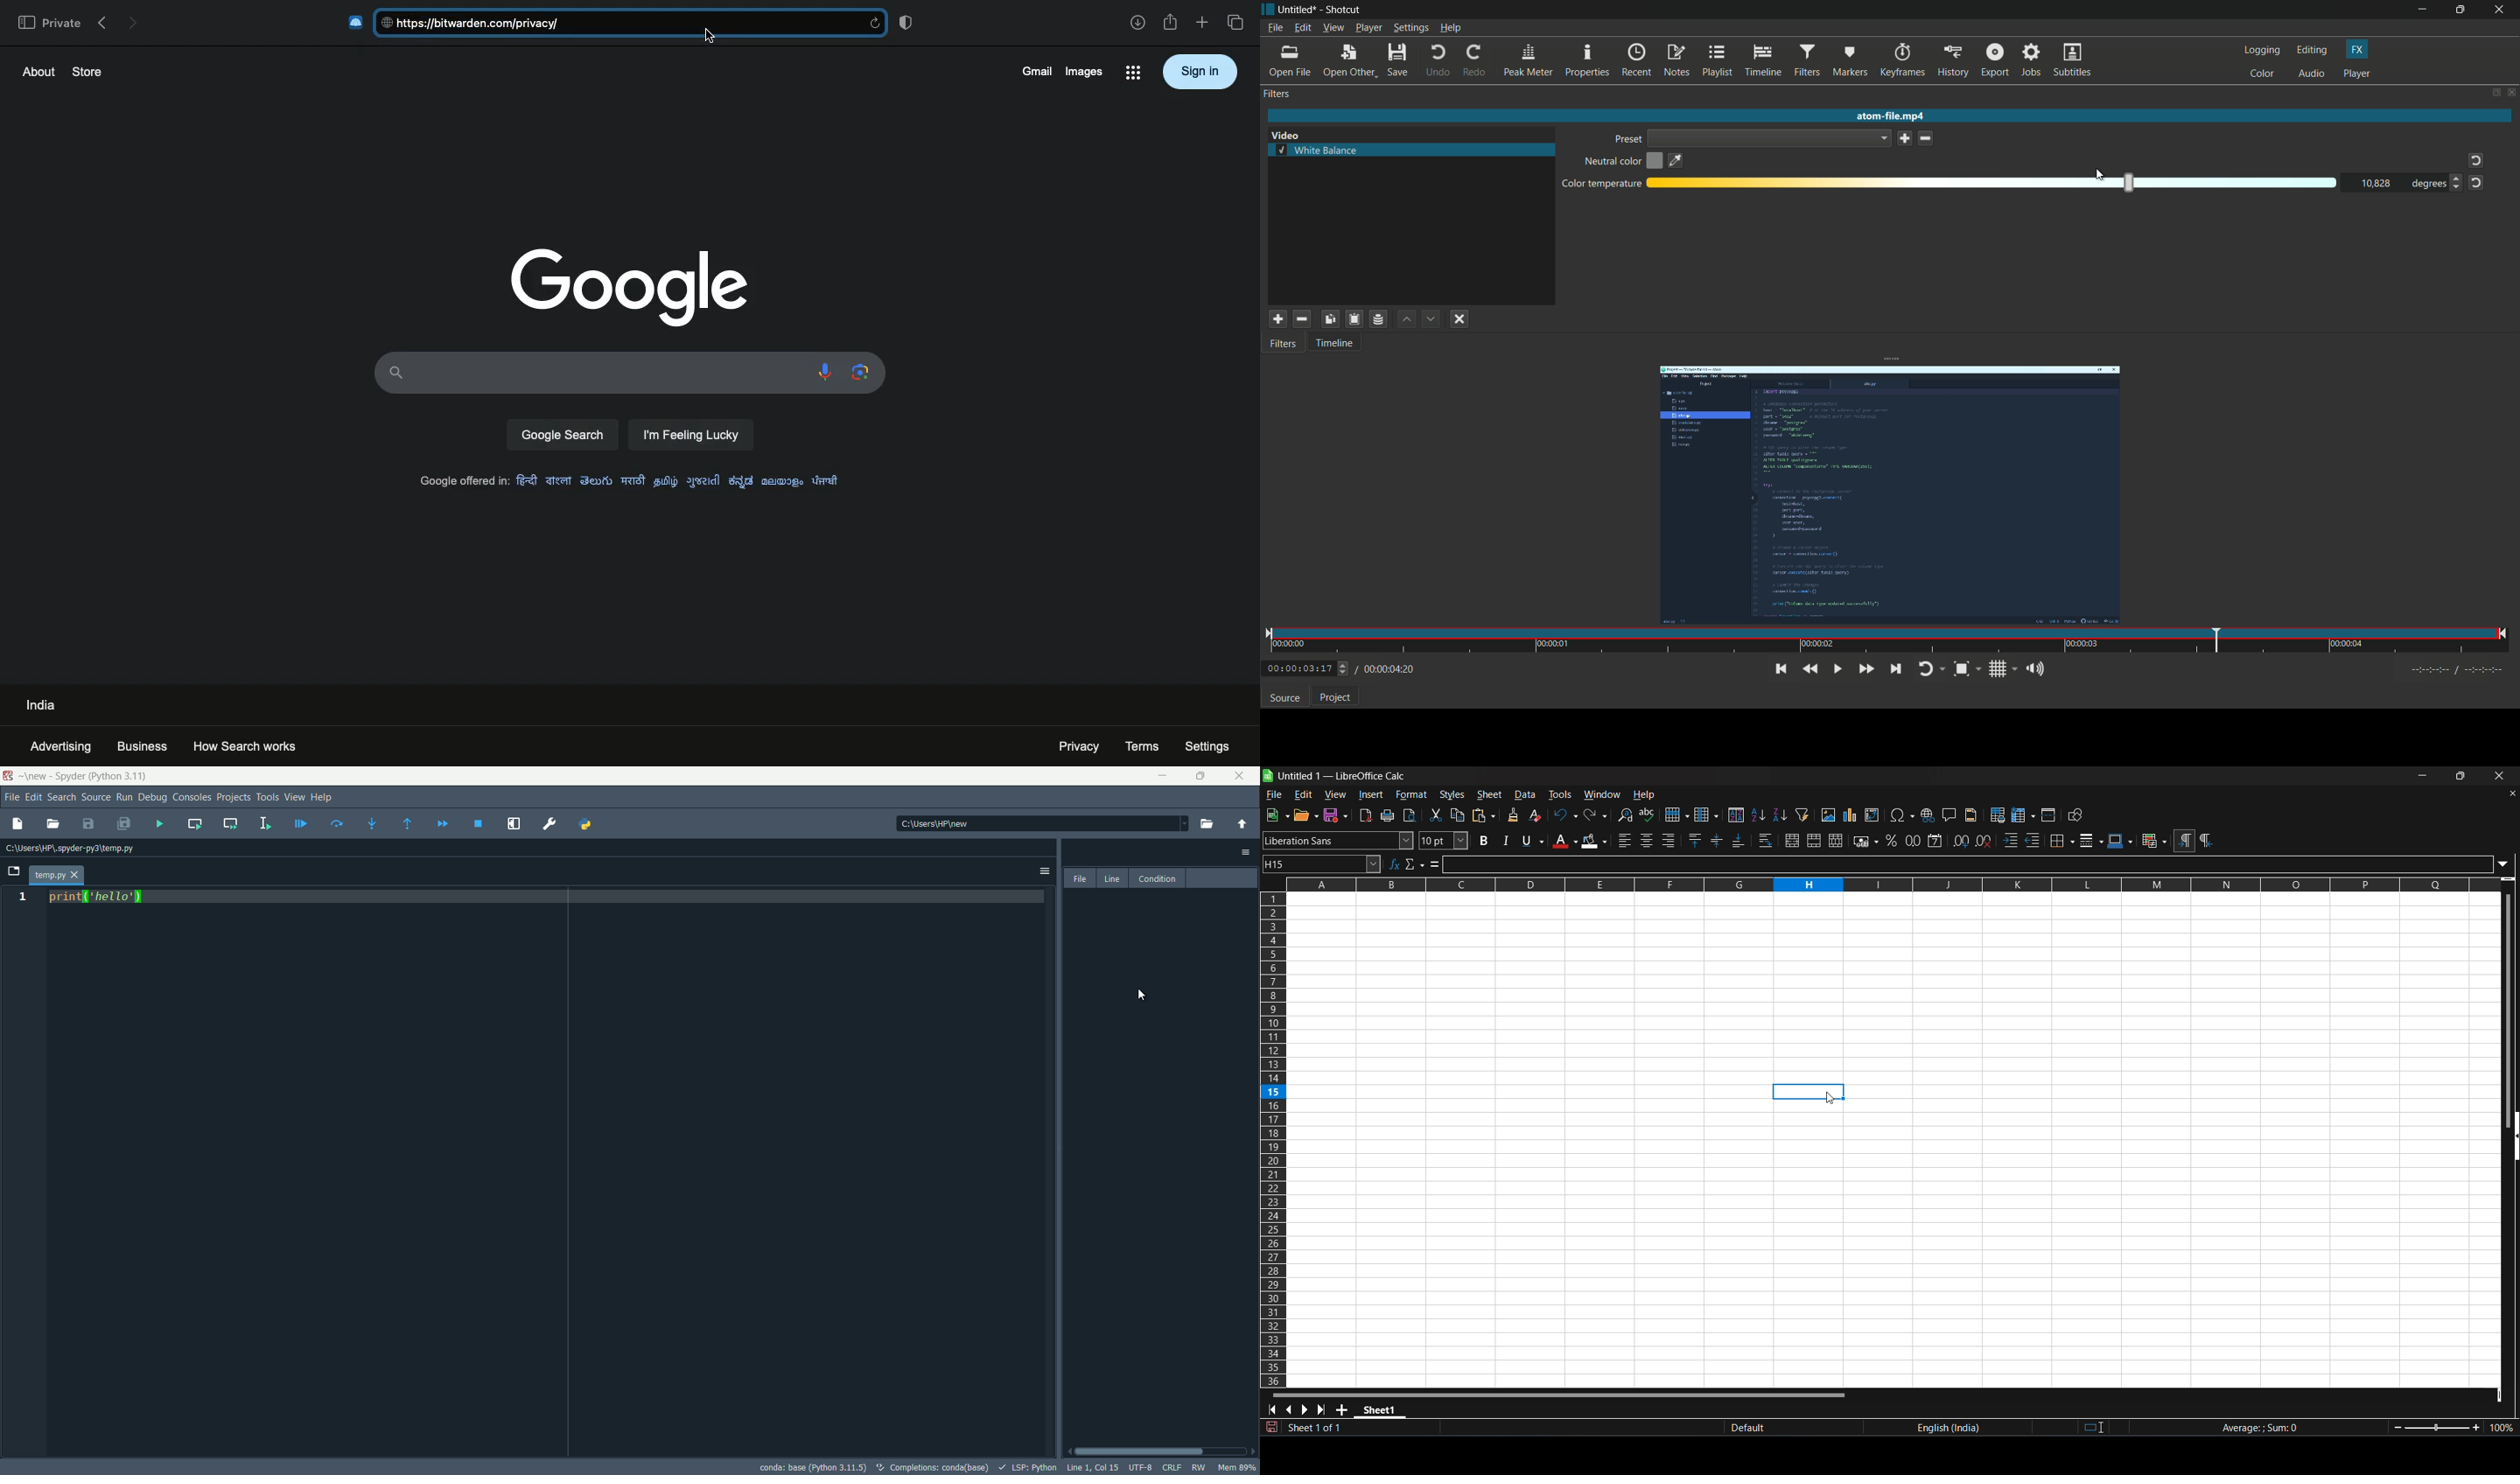  I want to click on align center, so click(1647, 841).